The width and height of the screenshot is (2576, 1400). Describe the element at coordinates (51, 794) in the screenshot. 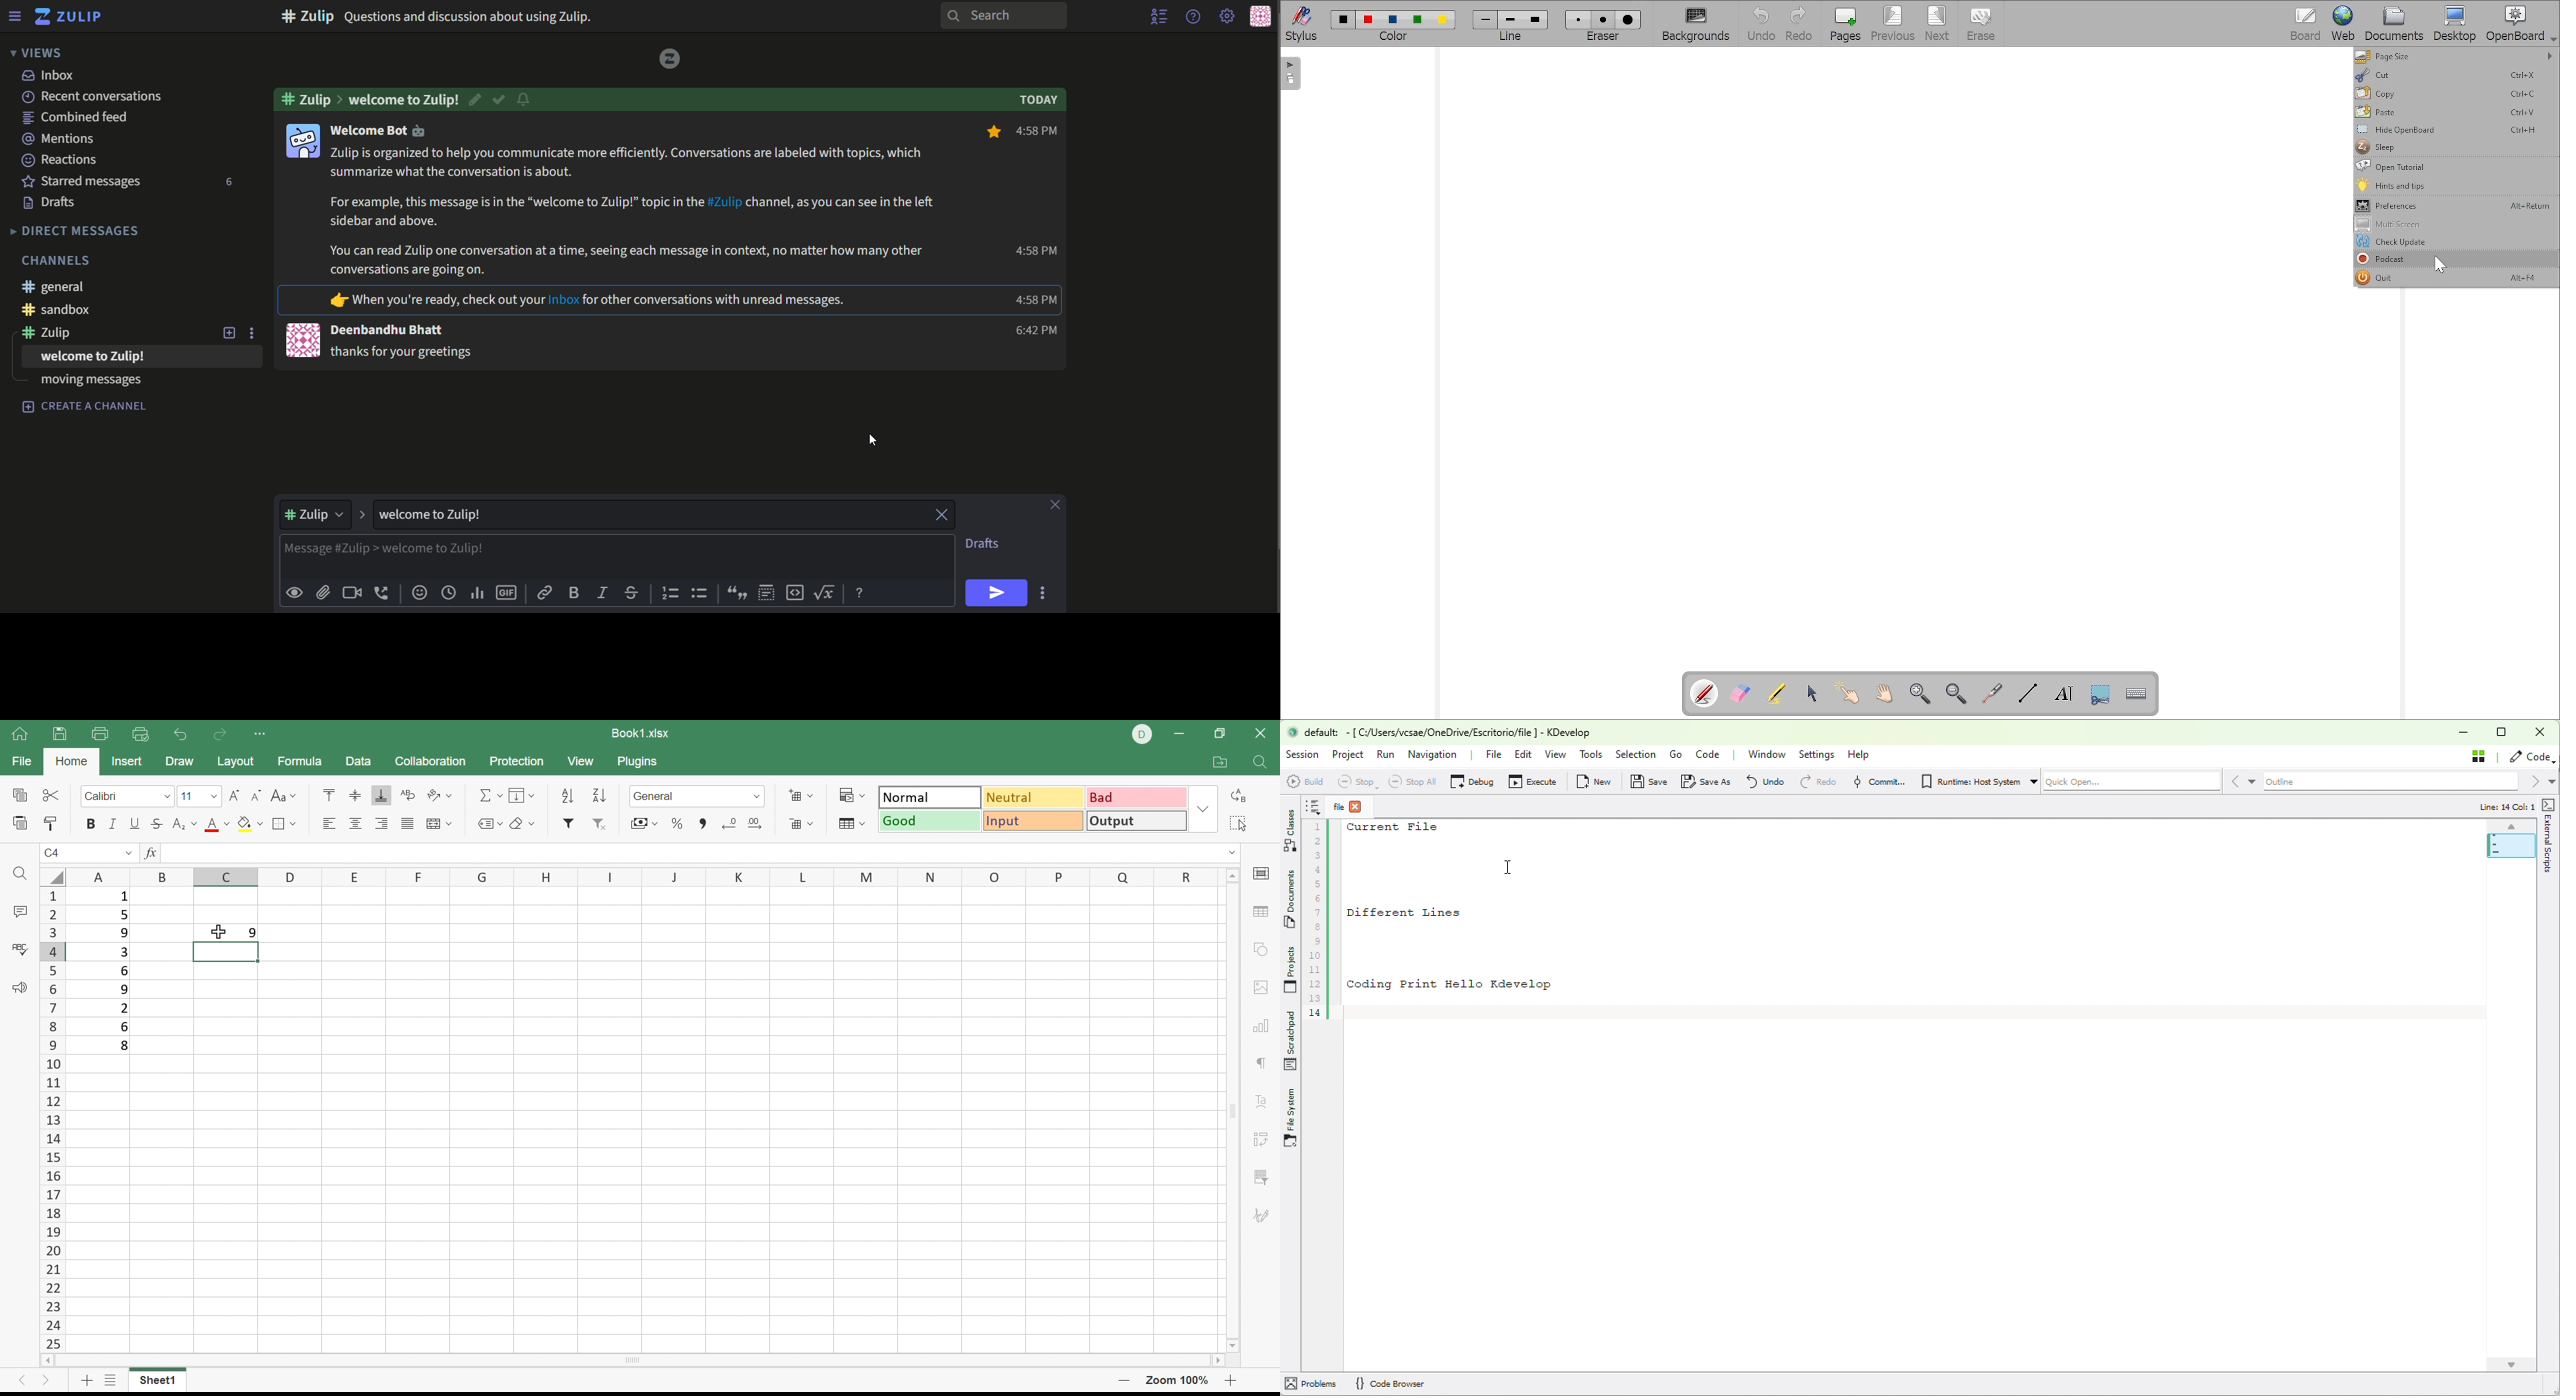

I see `Cut` at that location.